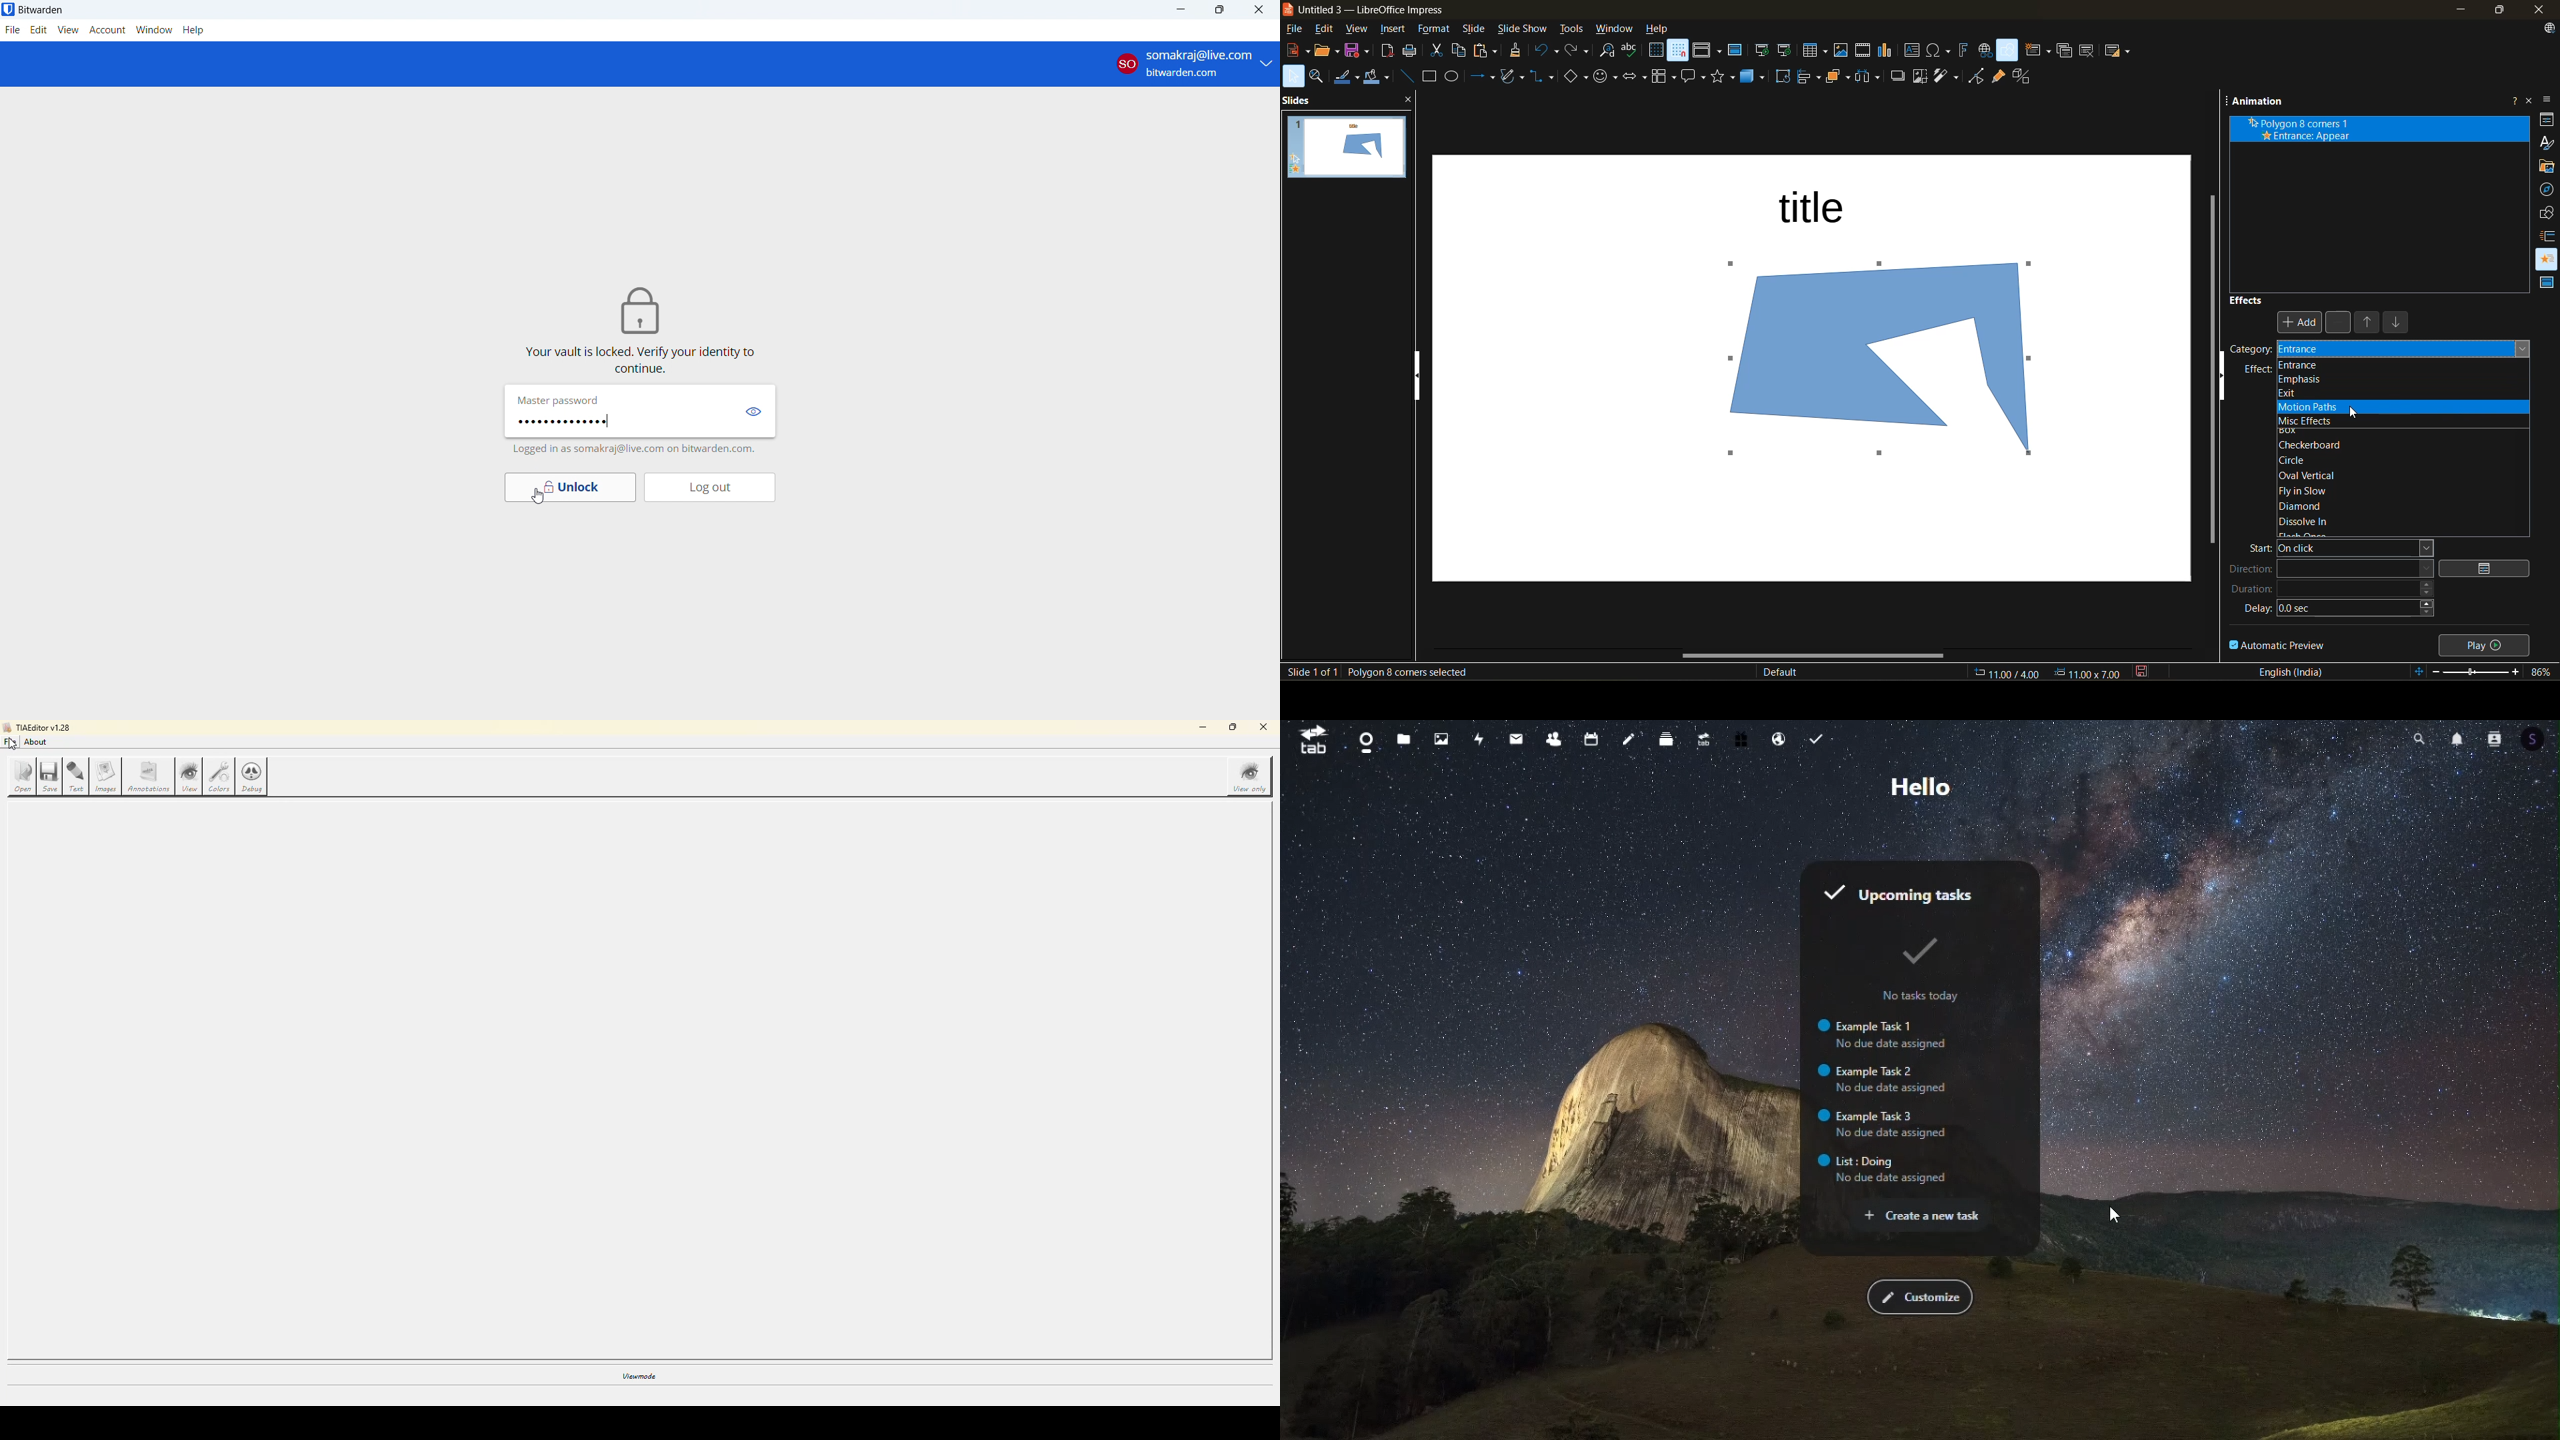  I want to click on filter, so click(1949, 77).